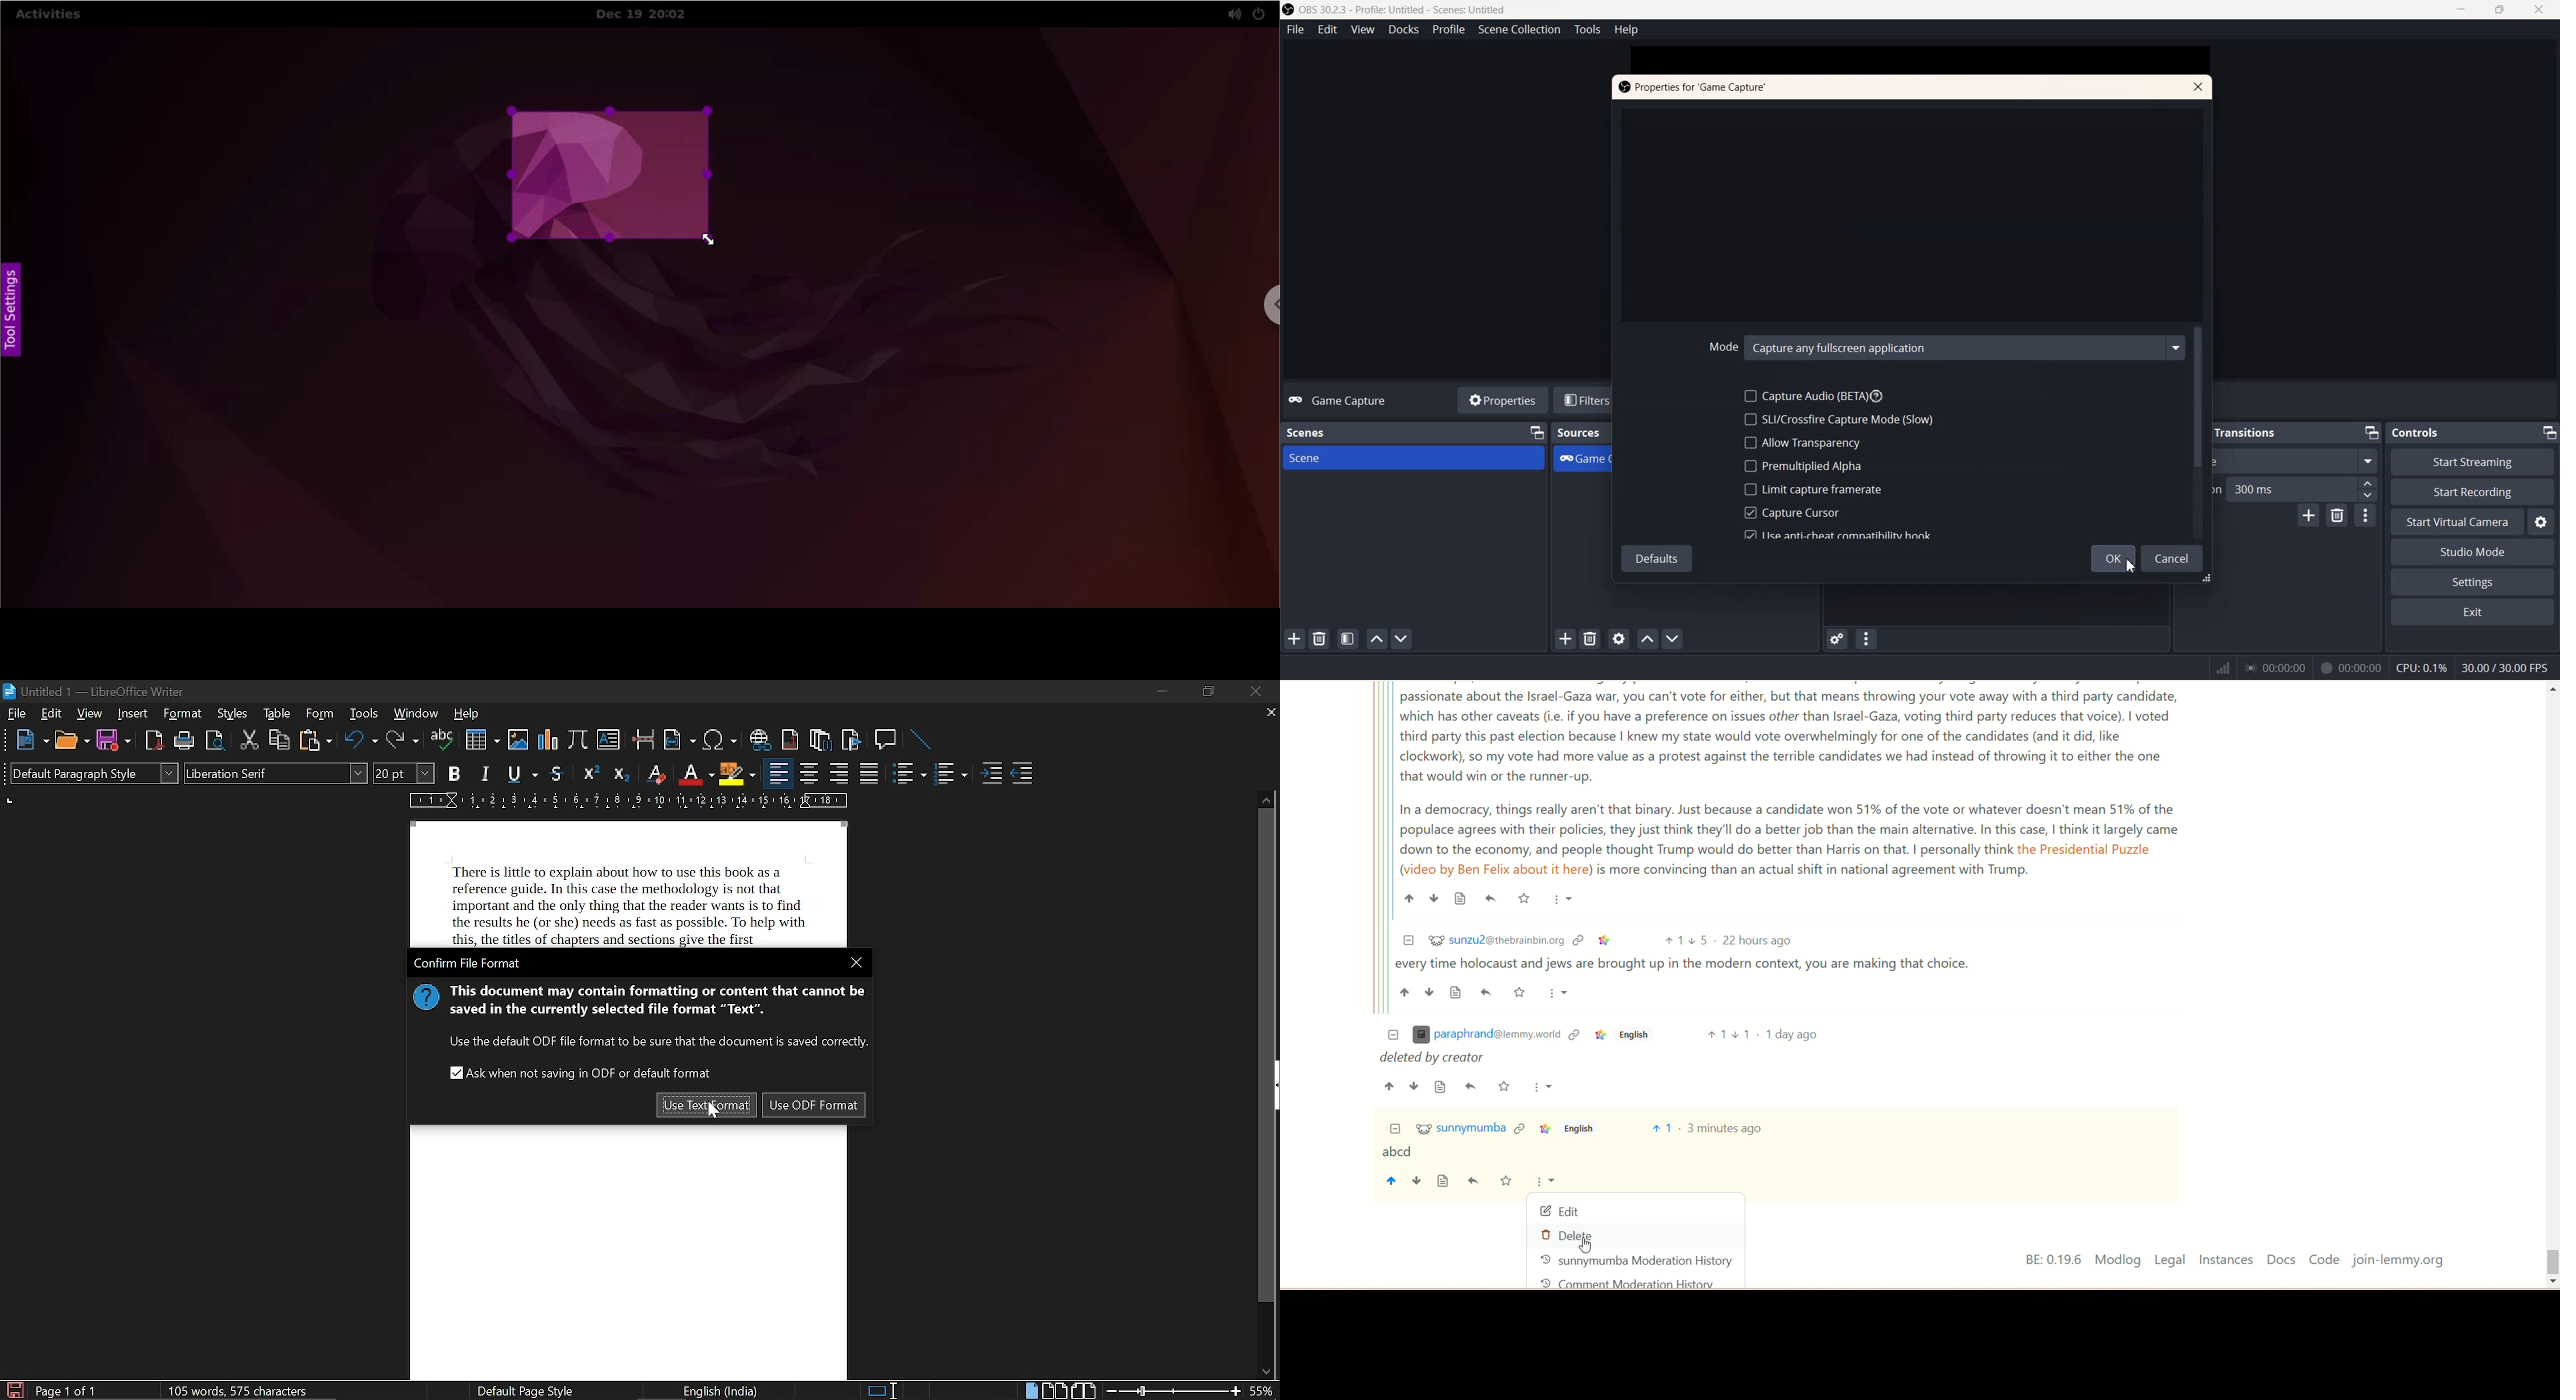  What do you see at coordinates (820, 738) in the screenshot?
I see `insert endnote` at bounding box center [820, 738].